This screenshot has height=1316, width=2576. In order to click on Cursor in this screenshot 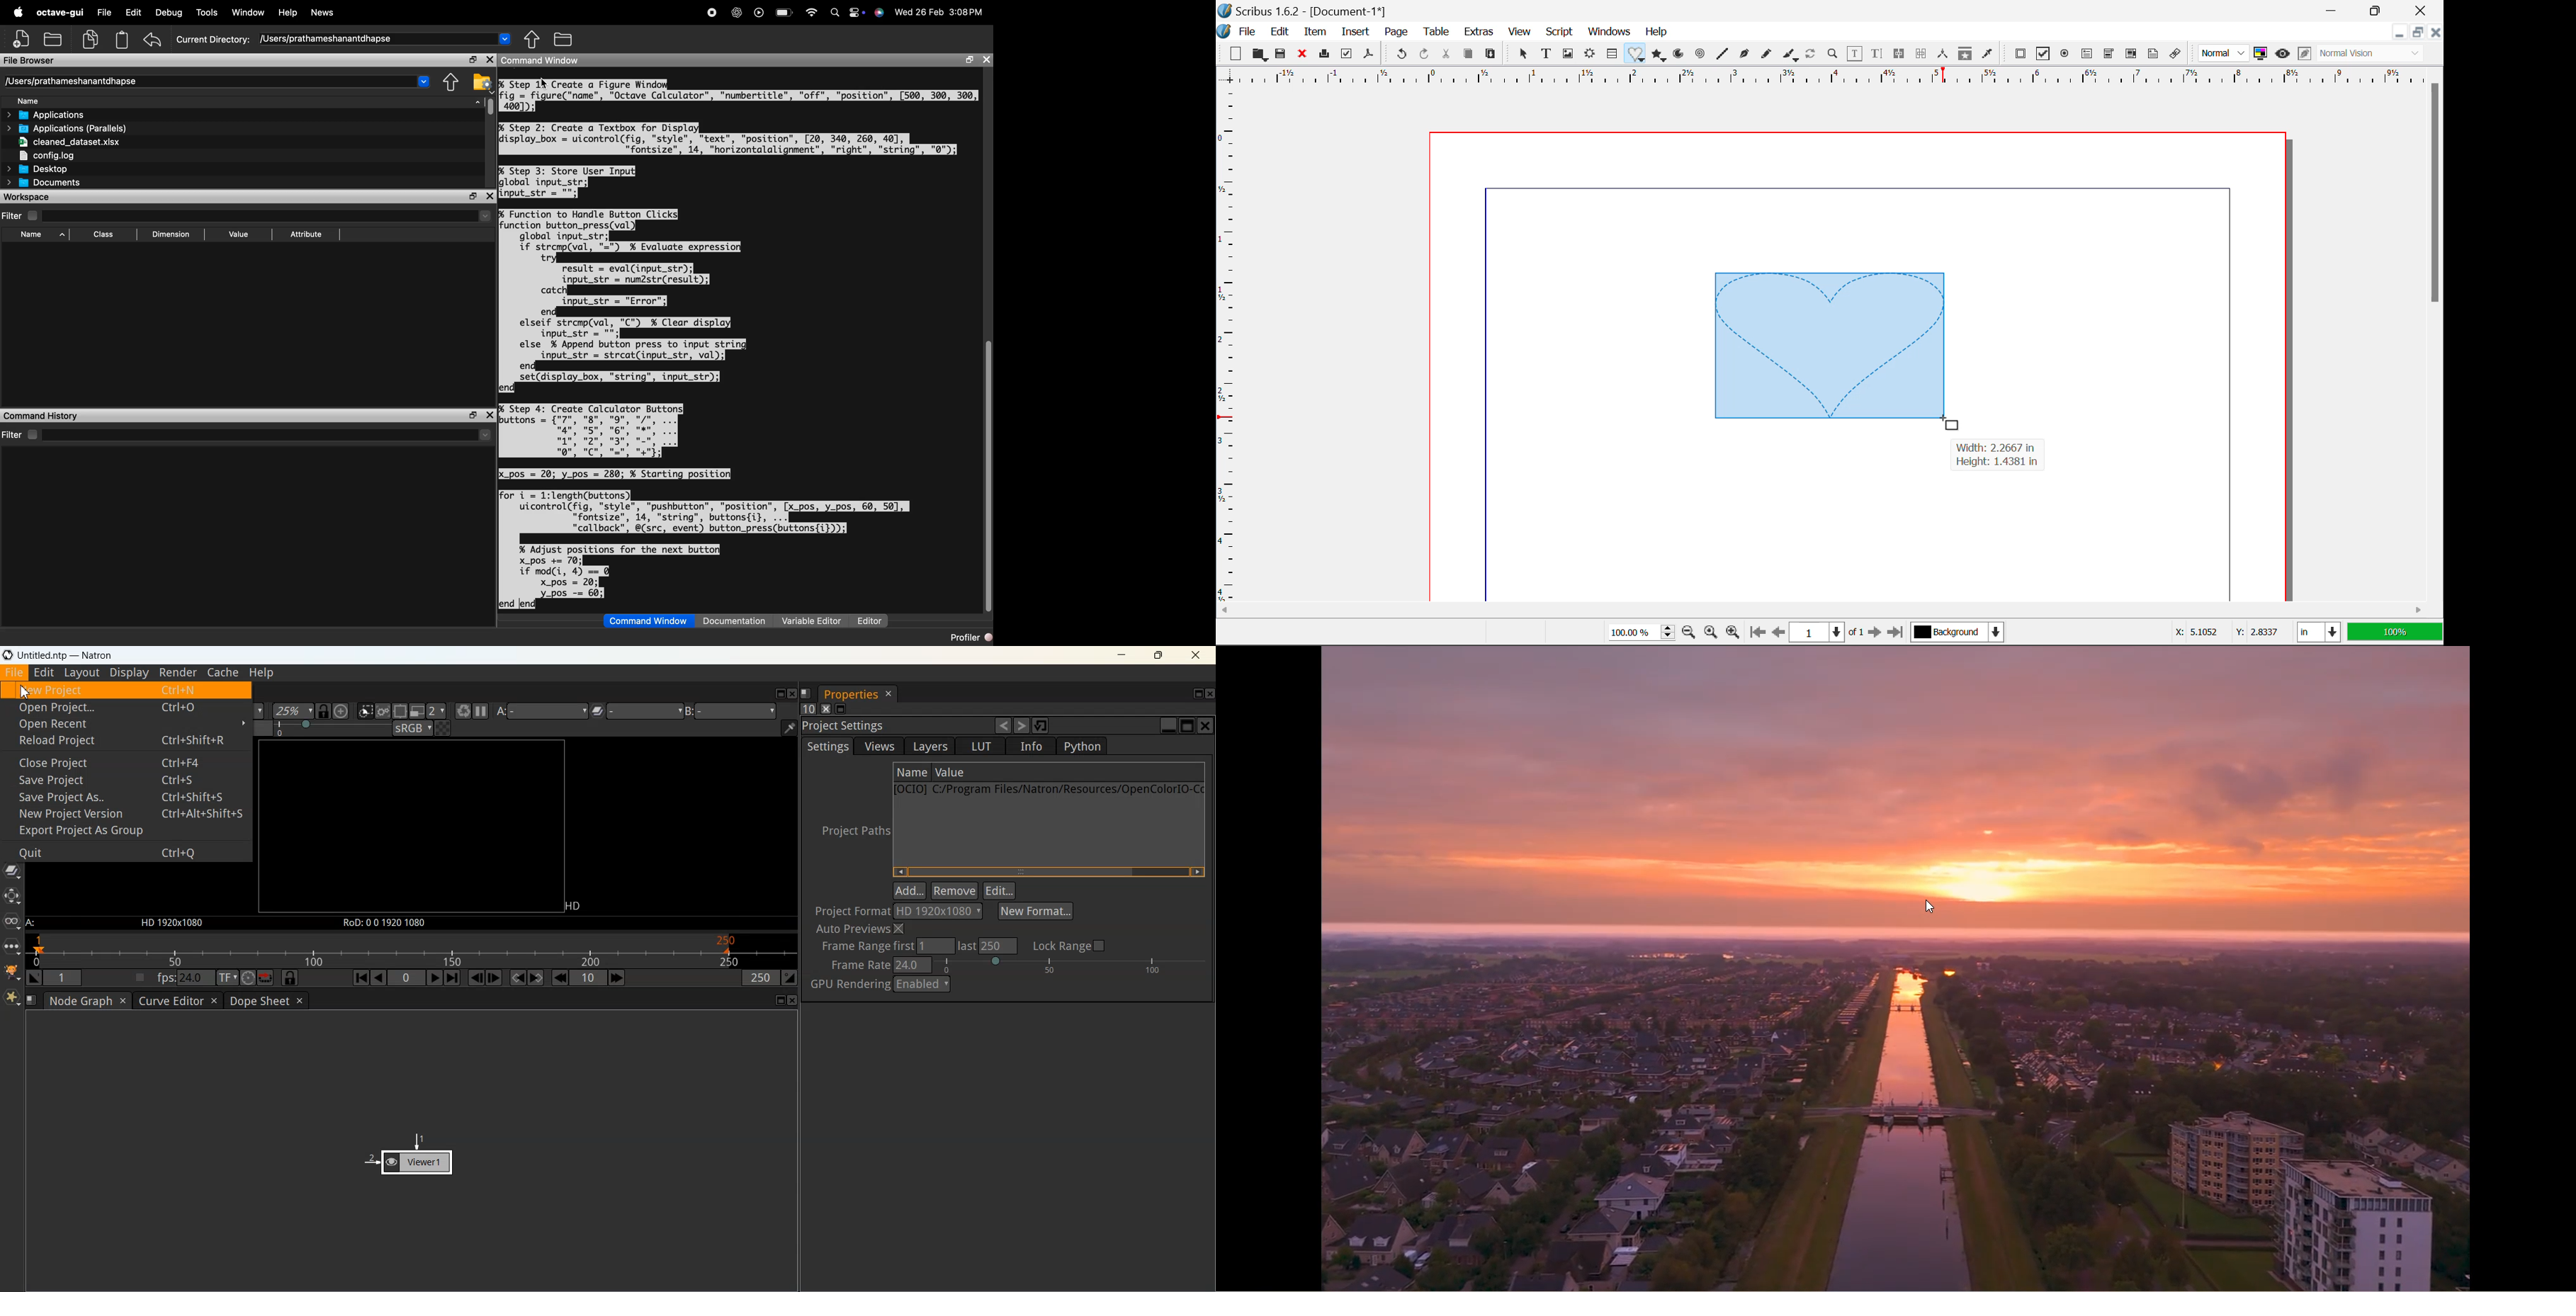, I will do `click(1951, 424)`.